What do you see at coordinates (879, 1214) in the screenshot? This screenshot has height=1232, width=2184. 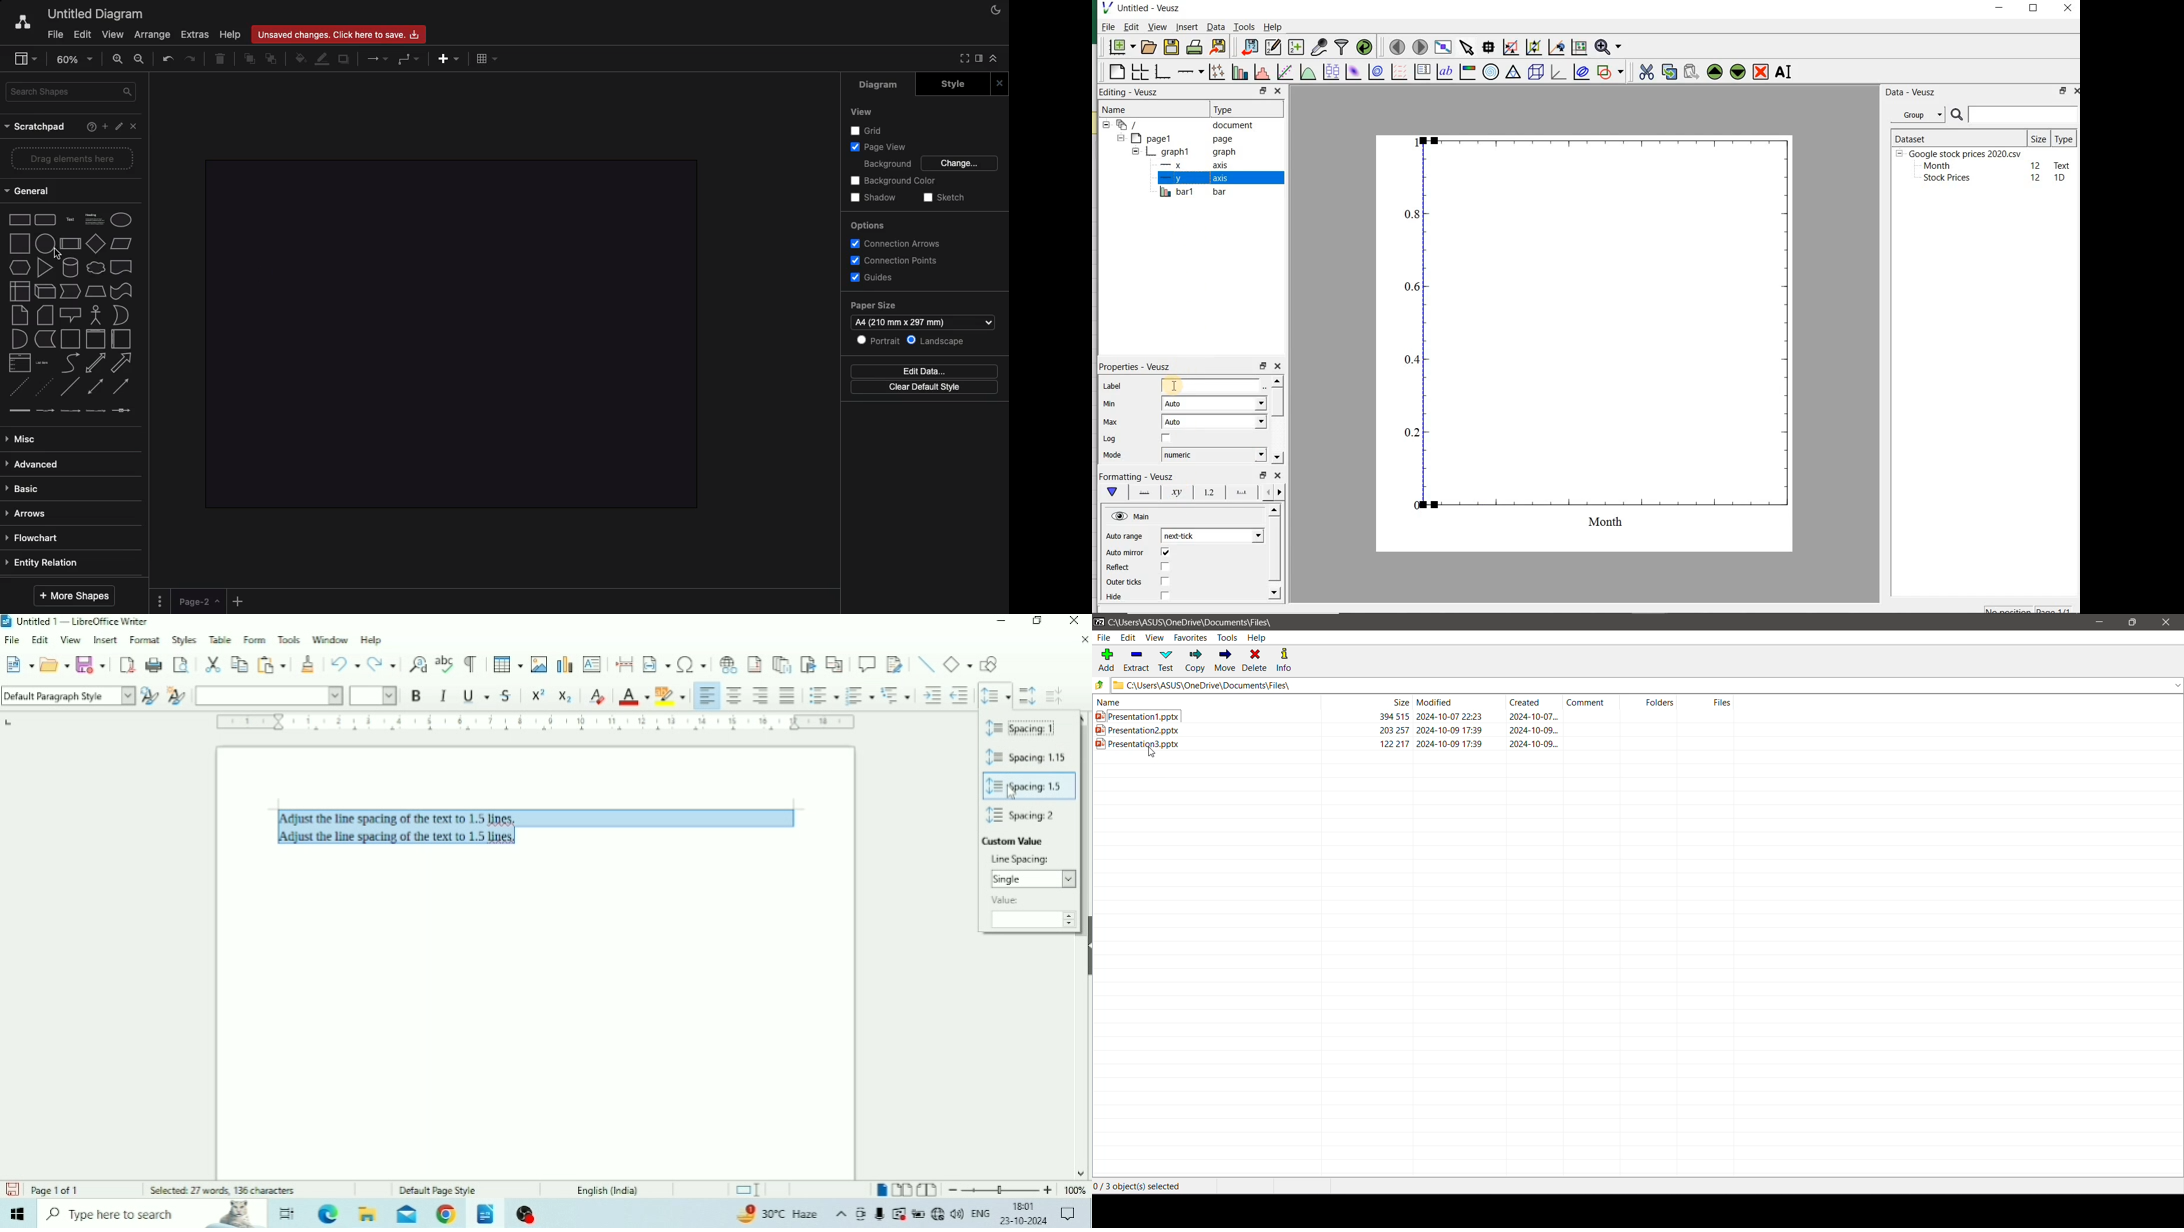 I see `Mic` at bounding box center [879, 1214].